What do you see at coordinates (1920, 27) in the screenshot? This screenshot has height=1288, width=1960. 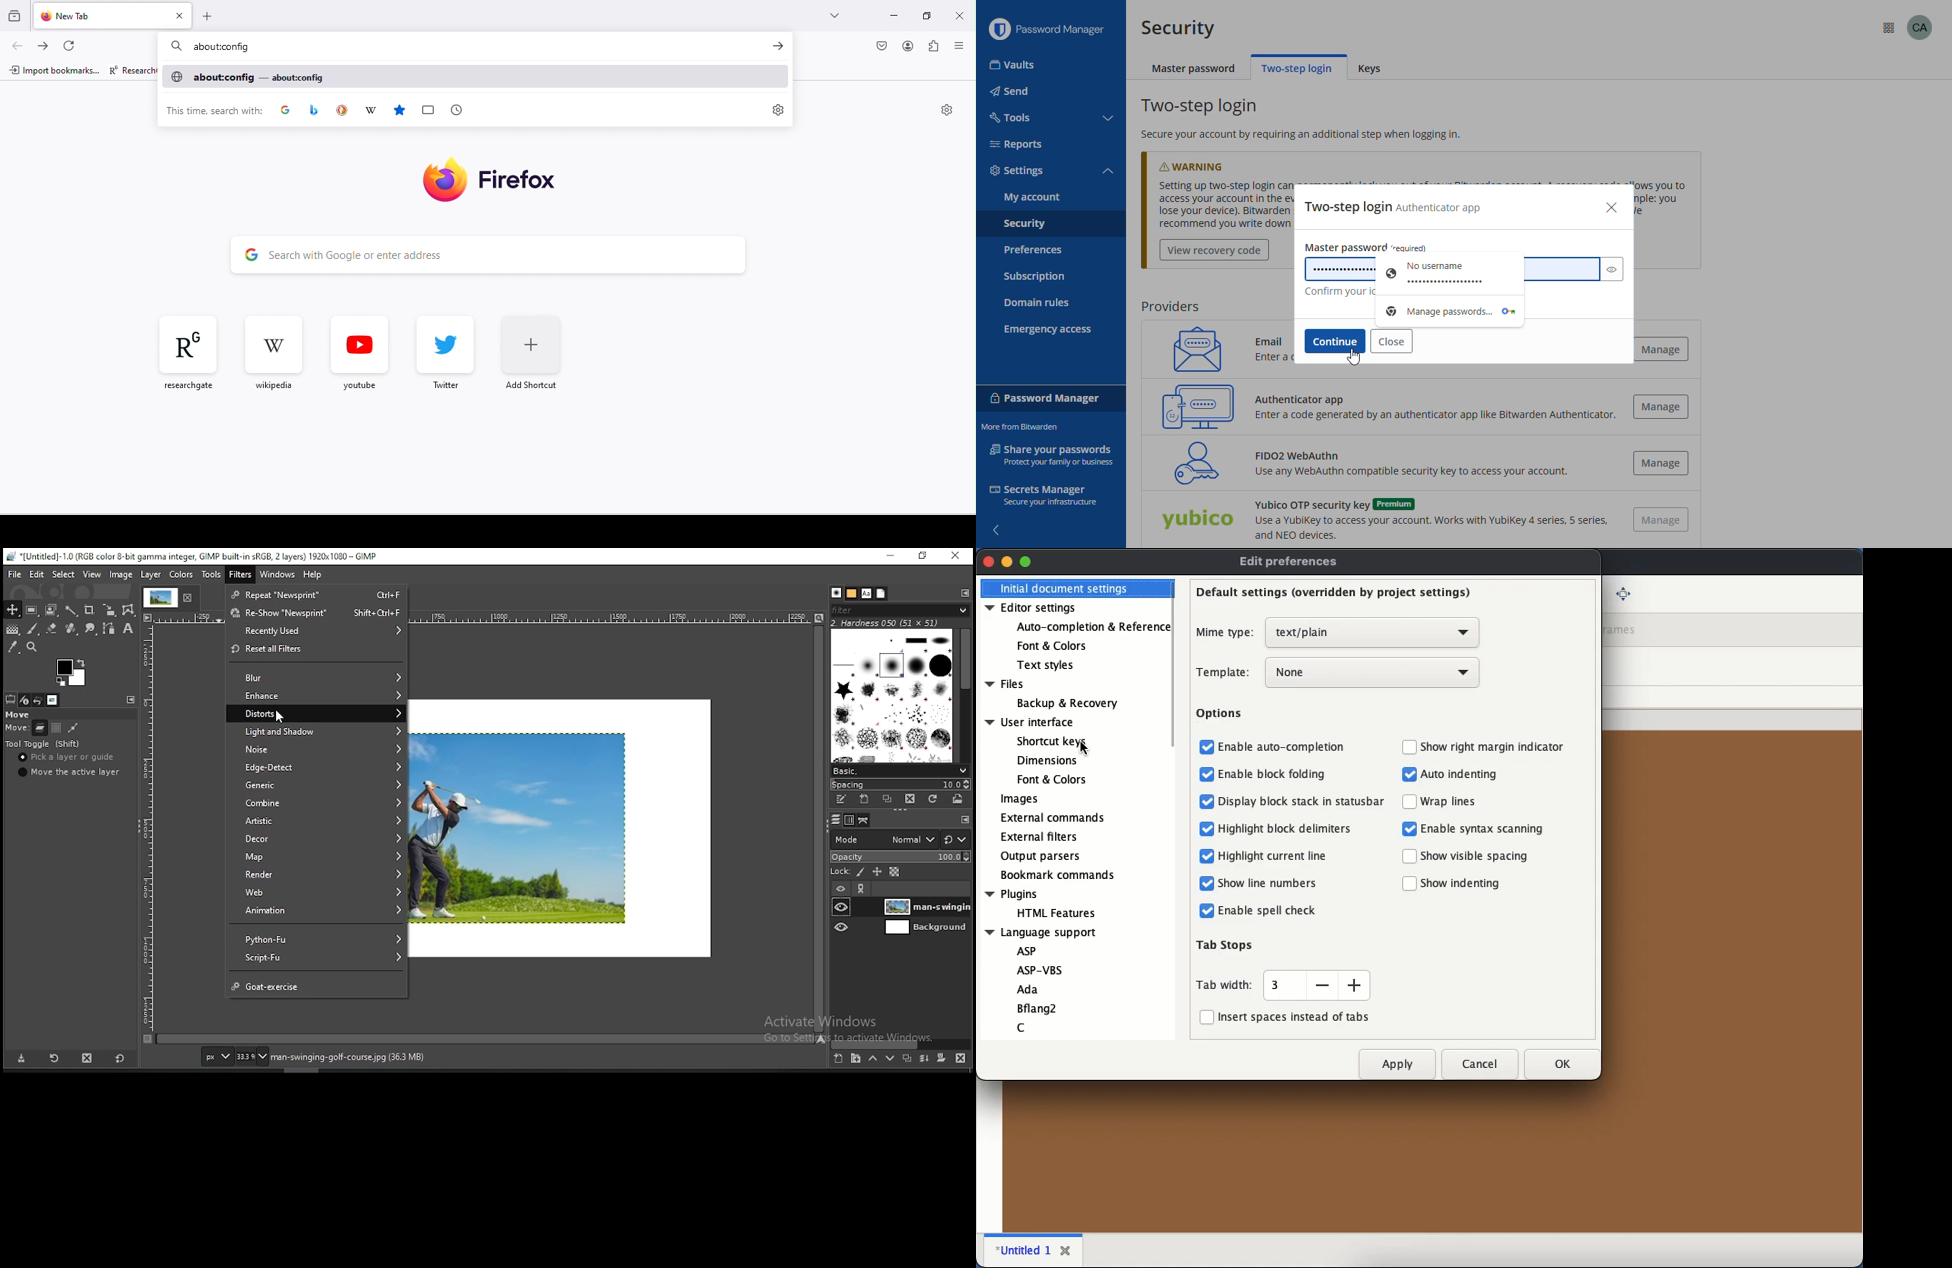 I see `profile` at bounding box center [1920, 27].